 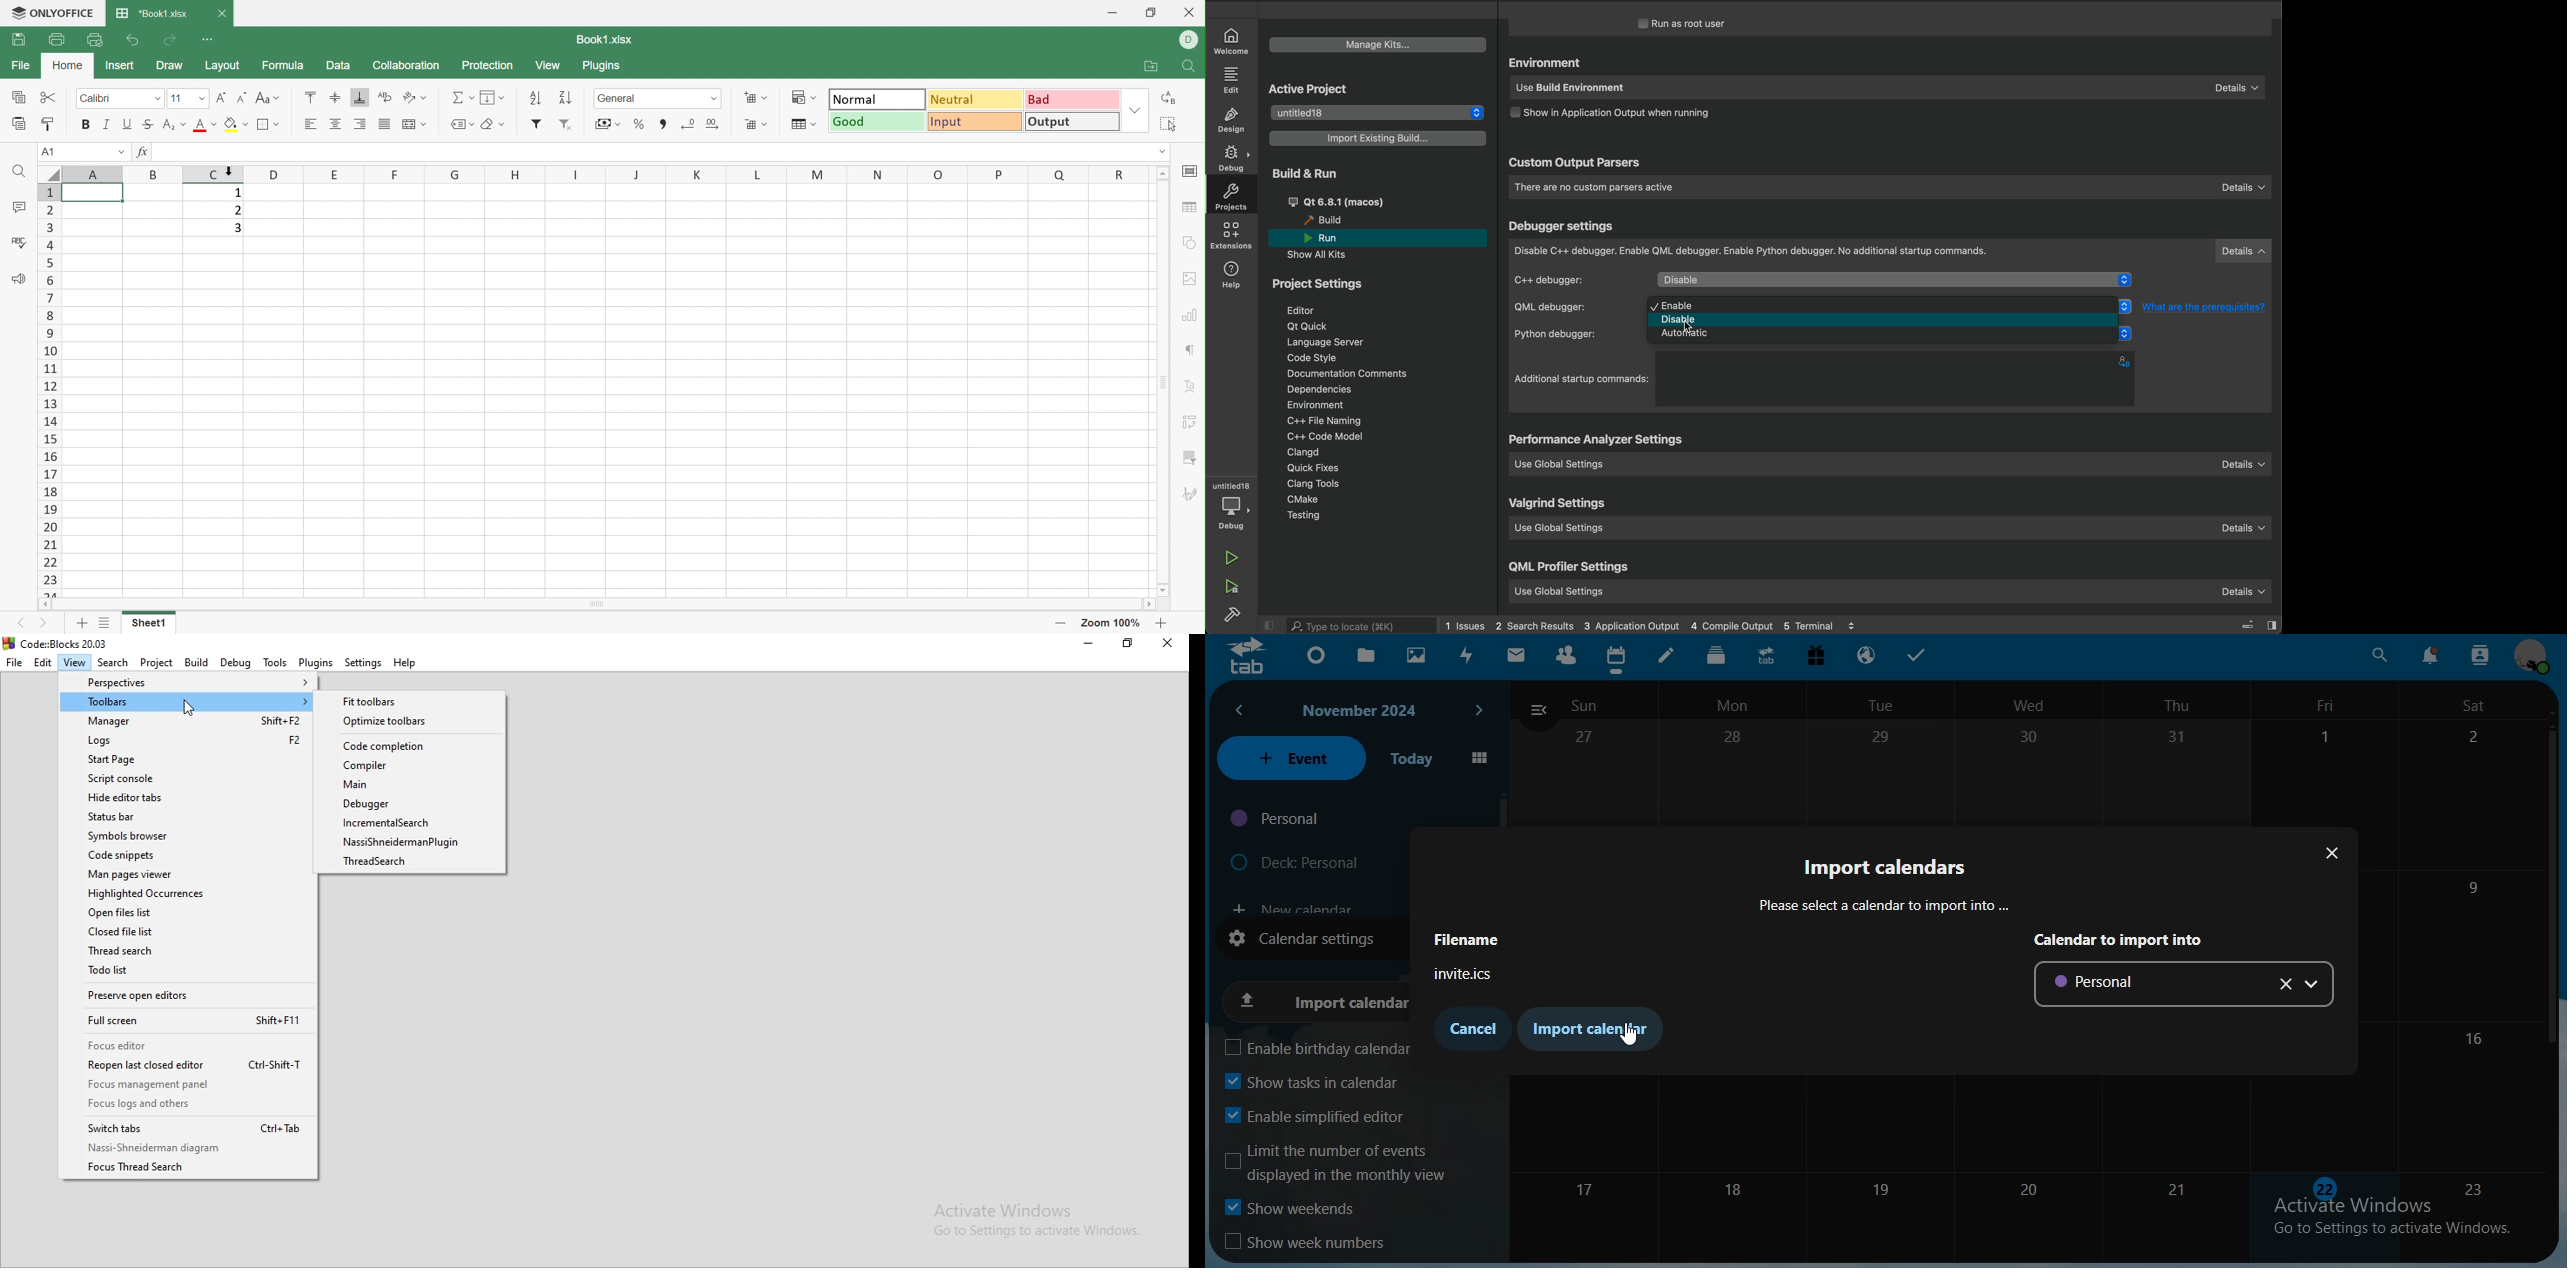 What do you see at coordinates (49, 124) in the screenshot?
I see `Copy Style` at bounding box center [49, 124].